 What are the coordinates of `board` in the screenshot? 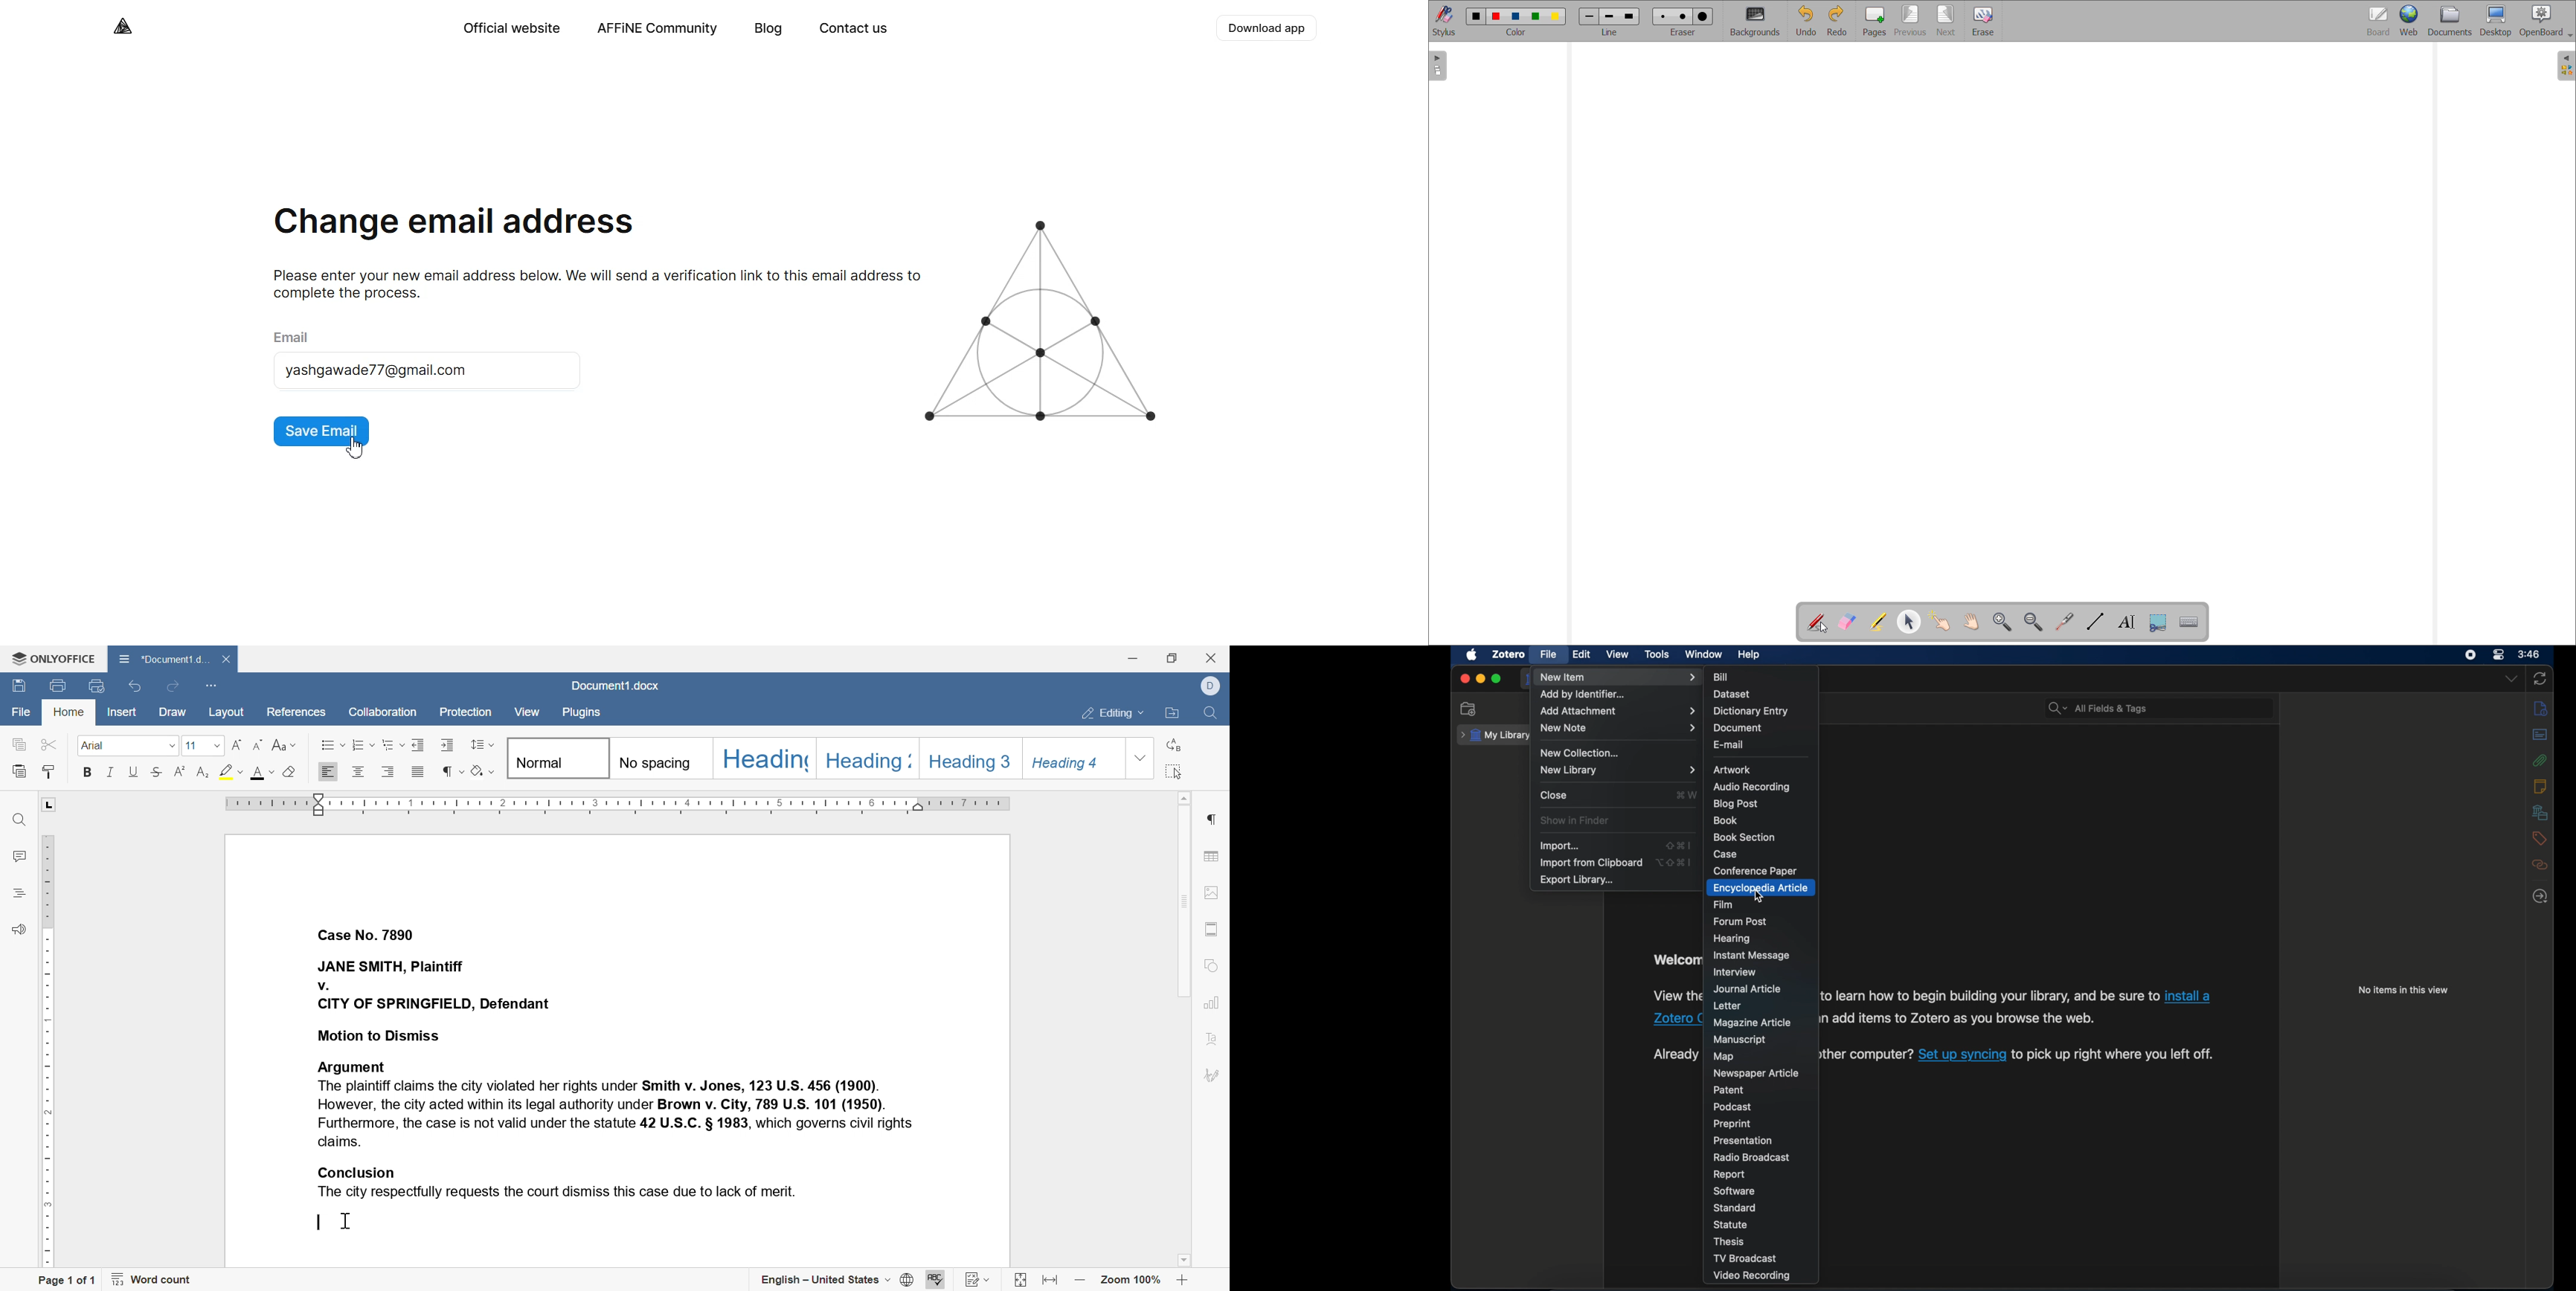 It's located at (2378, 21).